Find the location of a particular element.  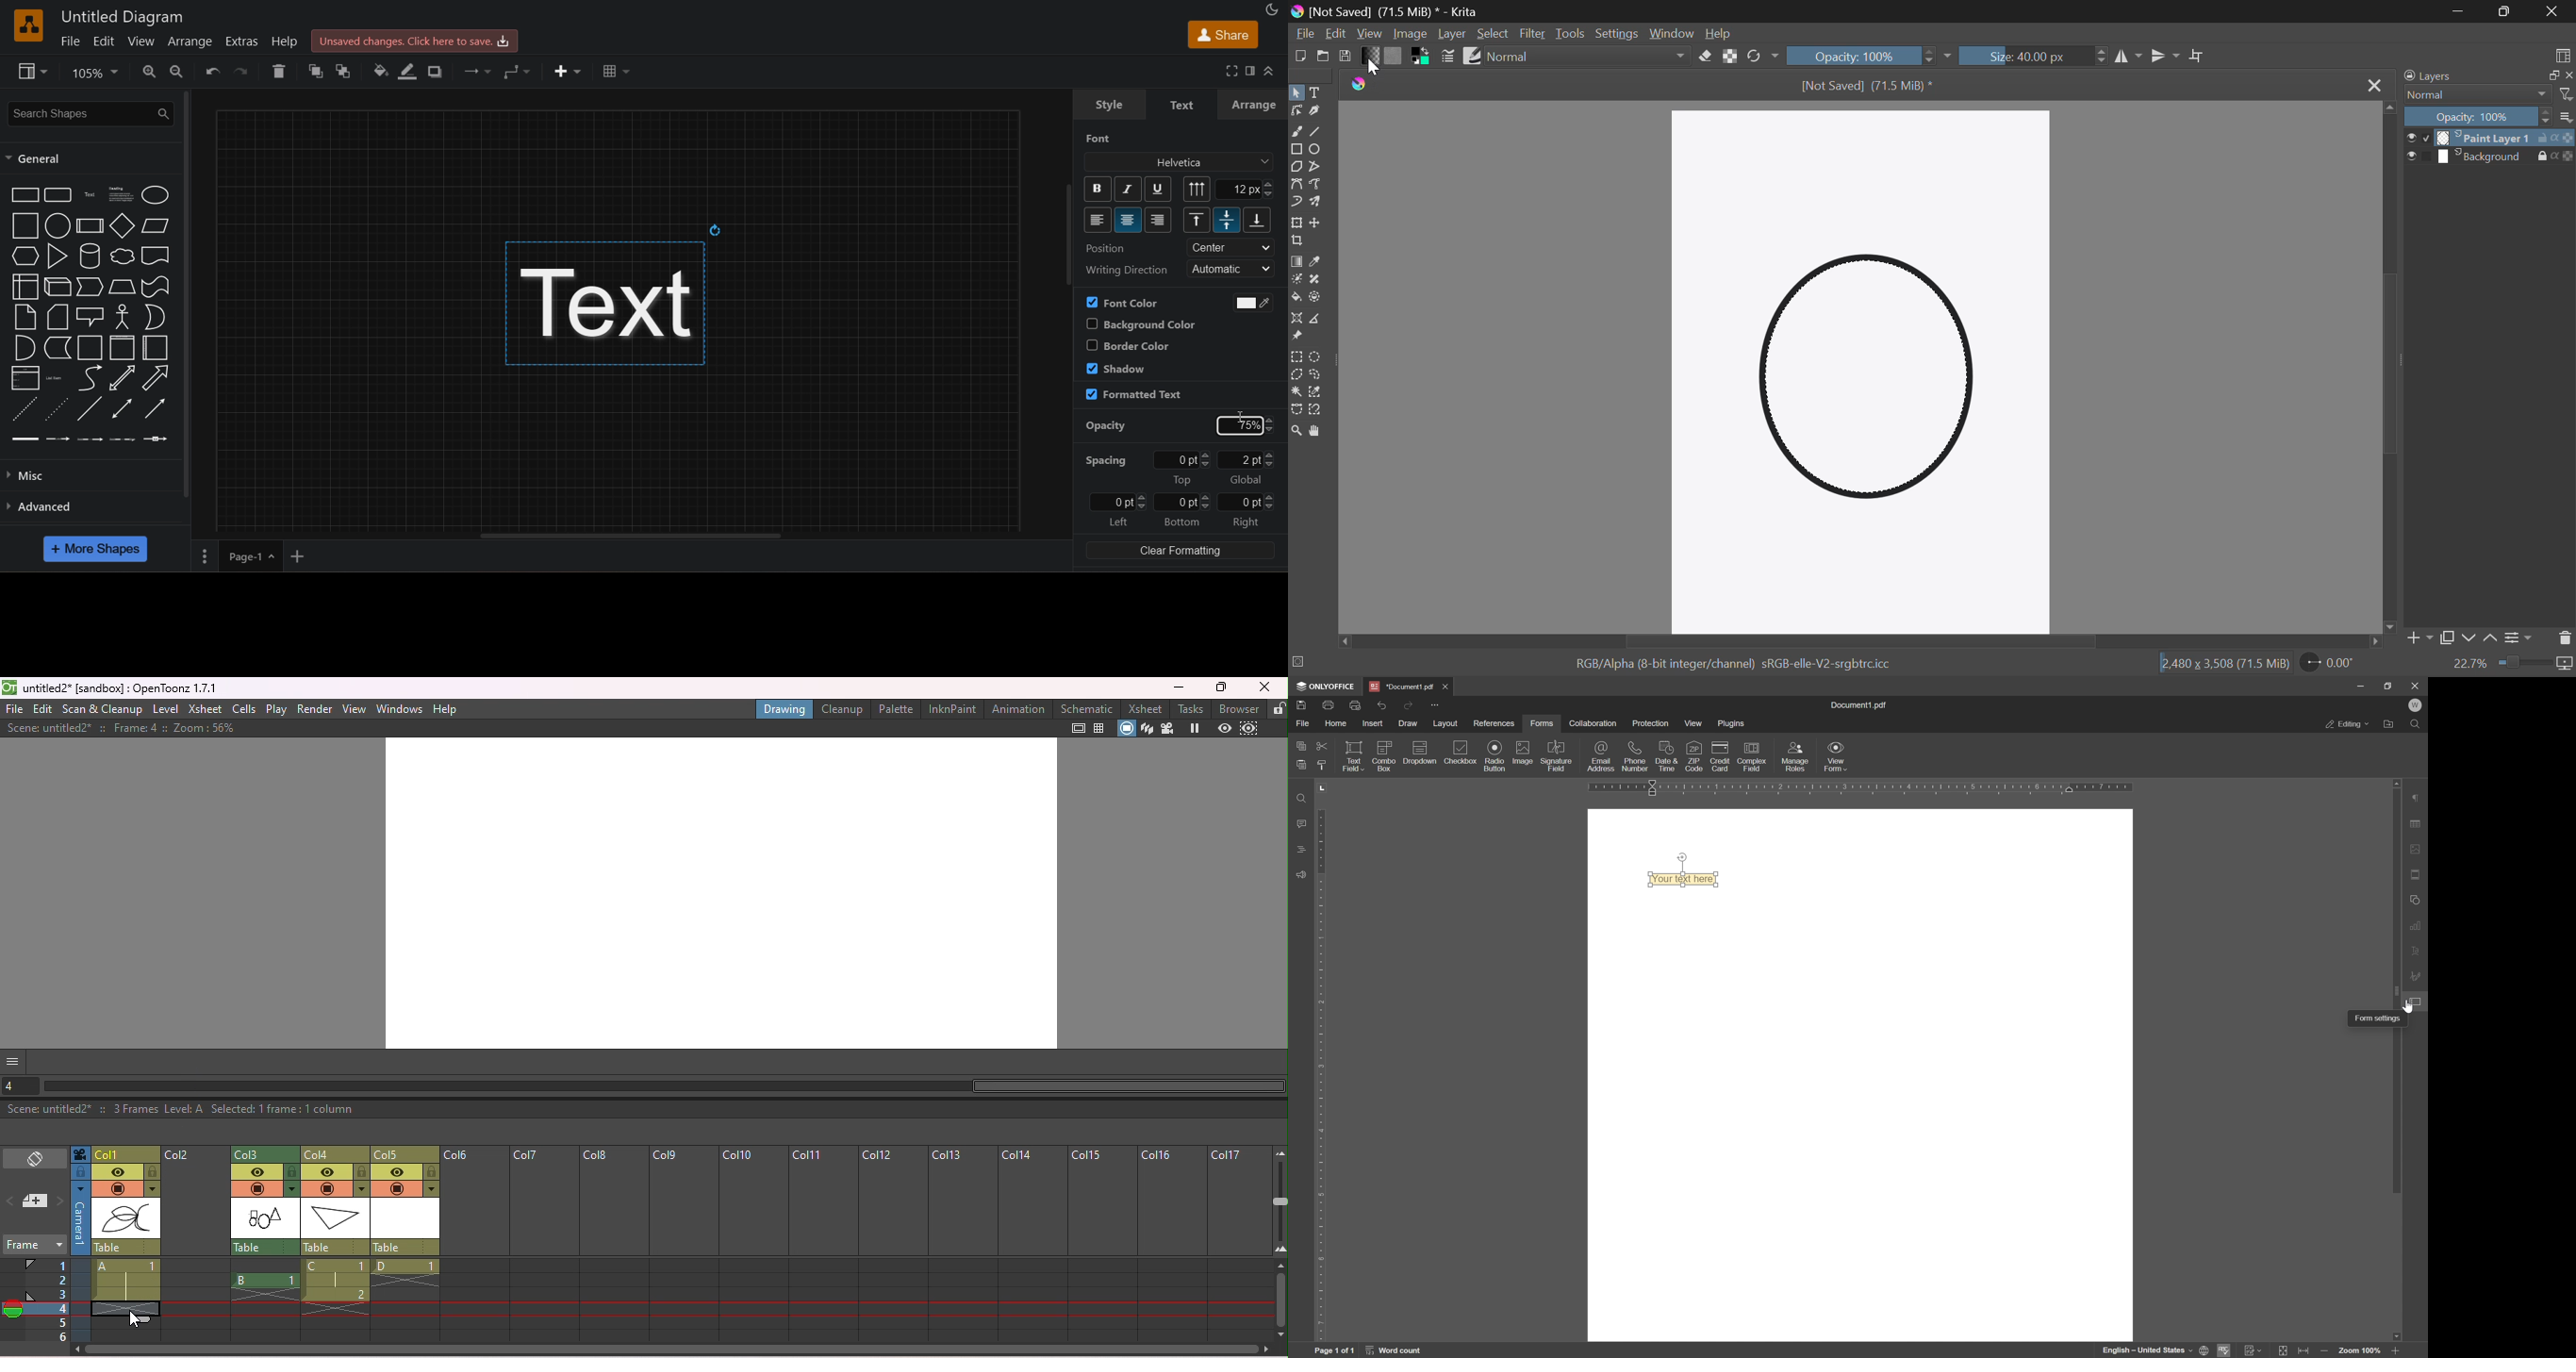

Normal is located at coordinates (2477, 95).